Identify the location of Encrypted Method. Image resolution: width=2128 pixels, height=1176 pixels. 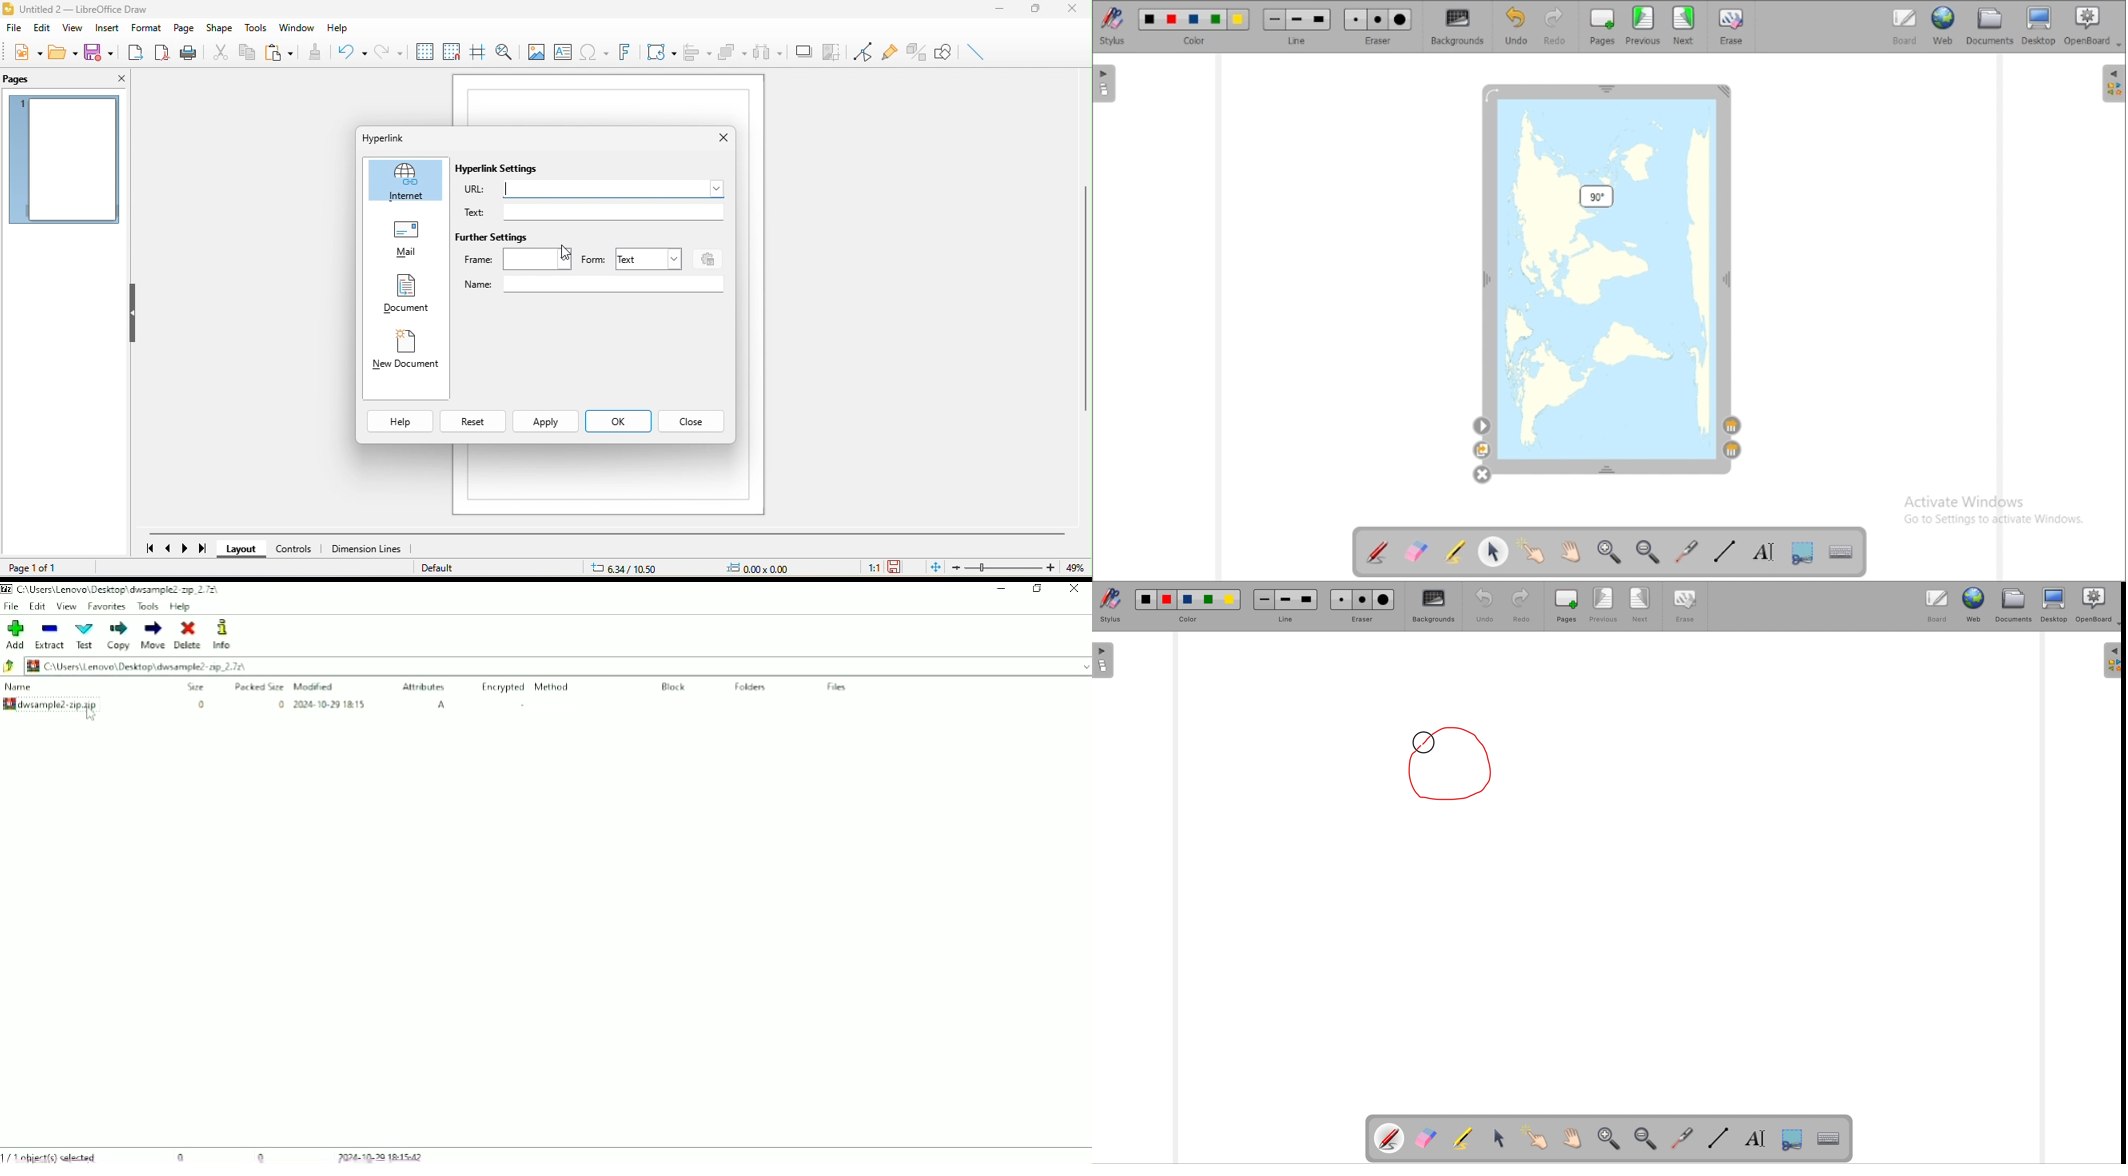
(526, 688).